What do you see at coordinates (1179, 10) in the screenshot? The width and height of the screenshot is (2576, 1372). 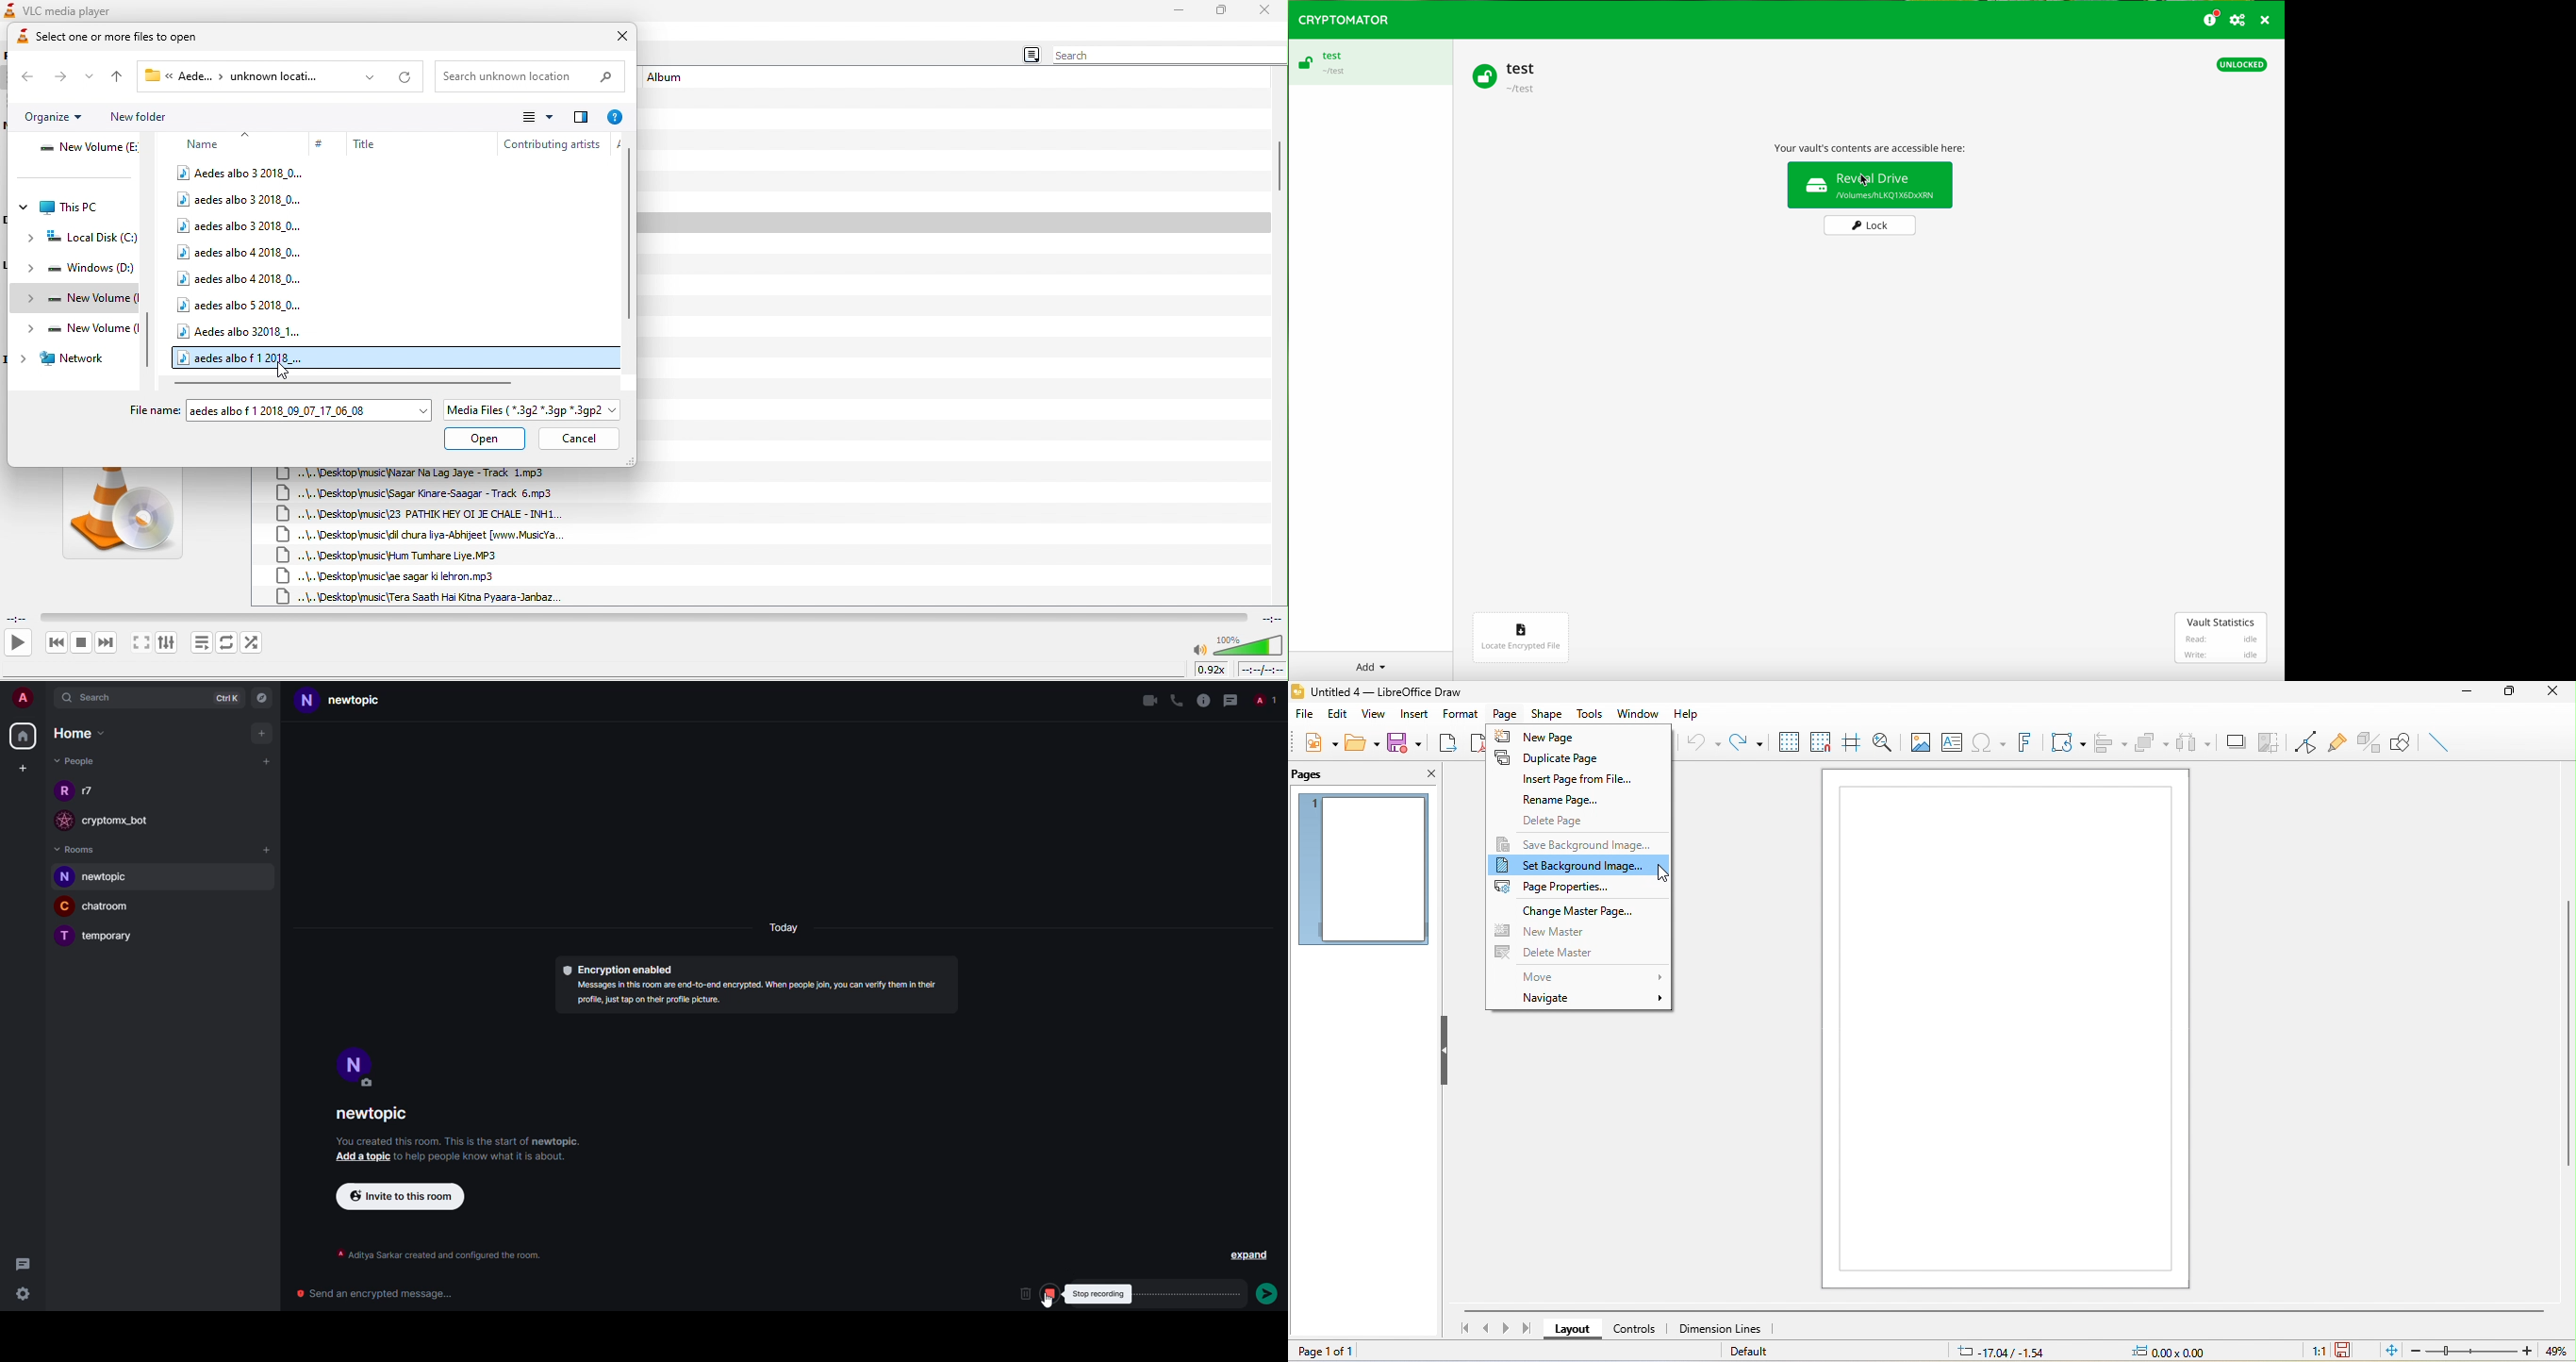 I see `minimize` at bounding box center [1179, 10].